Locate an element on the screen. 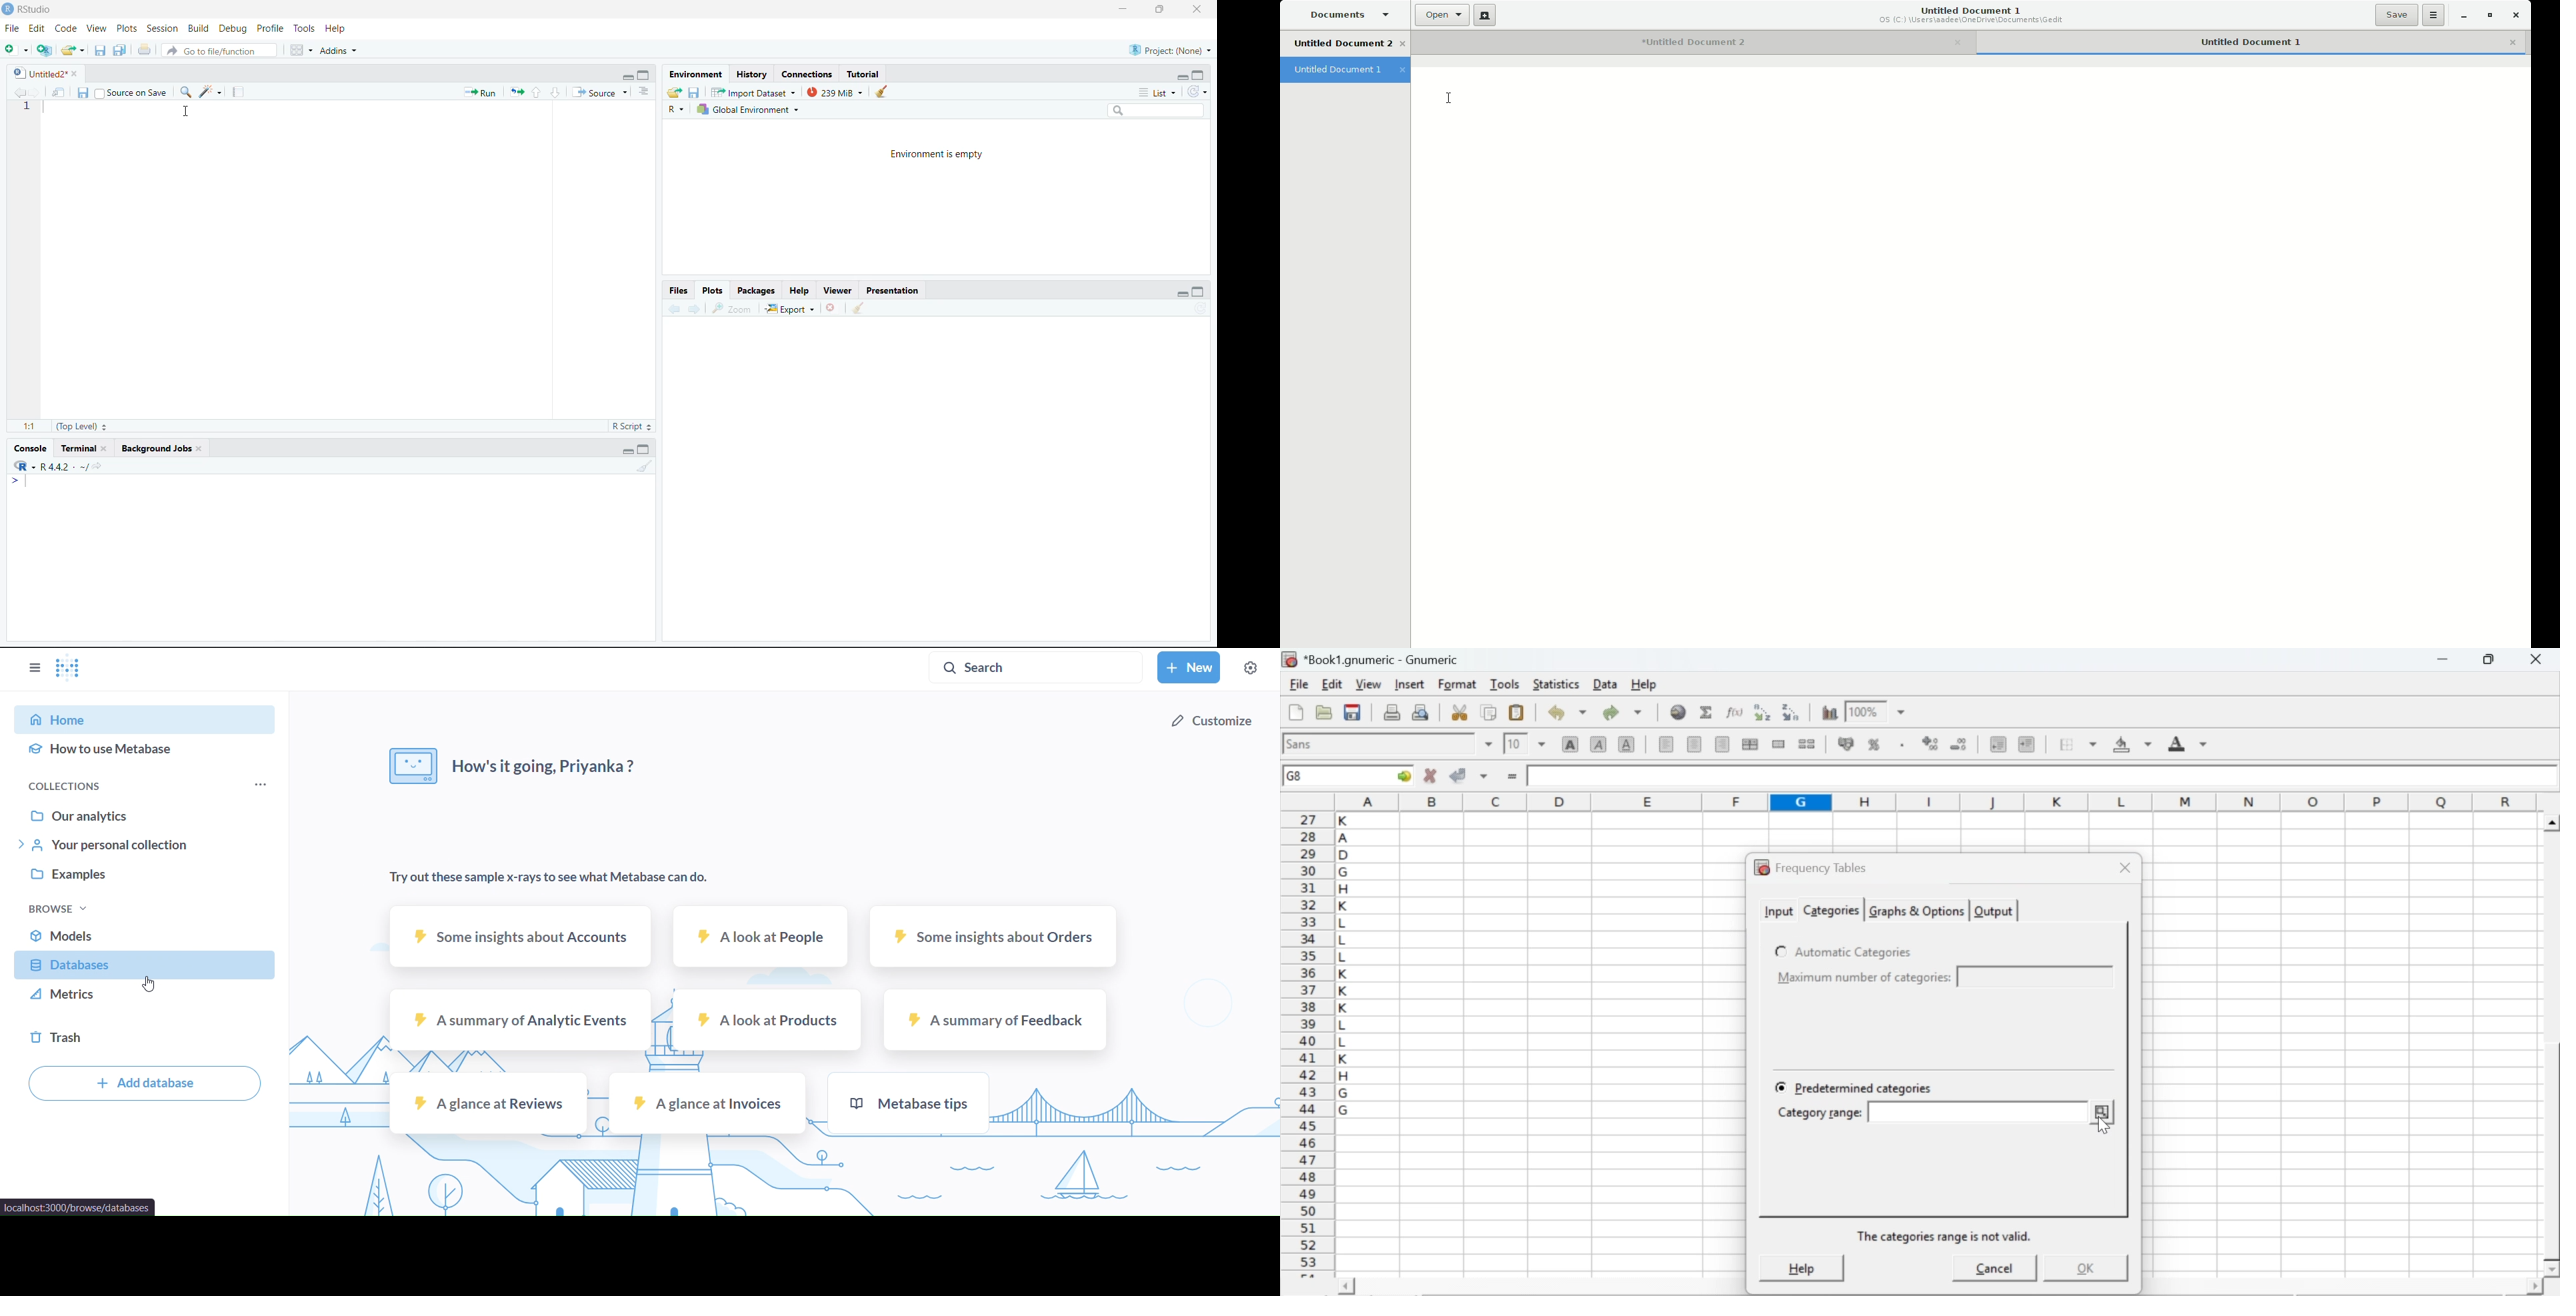 This screenshot has height=1316, width=2576. Re-run the previous code region (Ctrl + Alt + P) is located at coordinates (517, 92).